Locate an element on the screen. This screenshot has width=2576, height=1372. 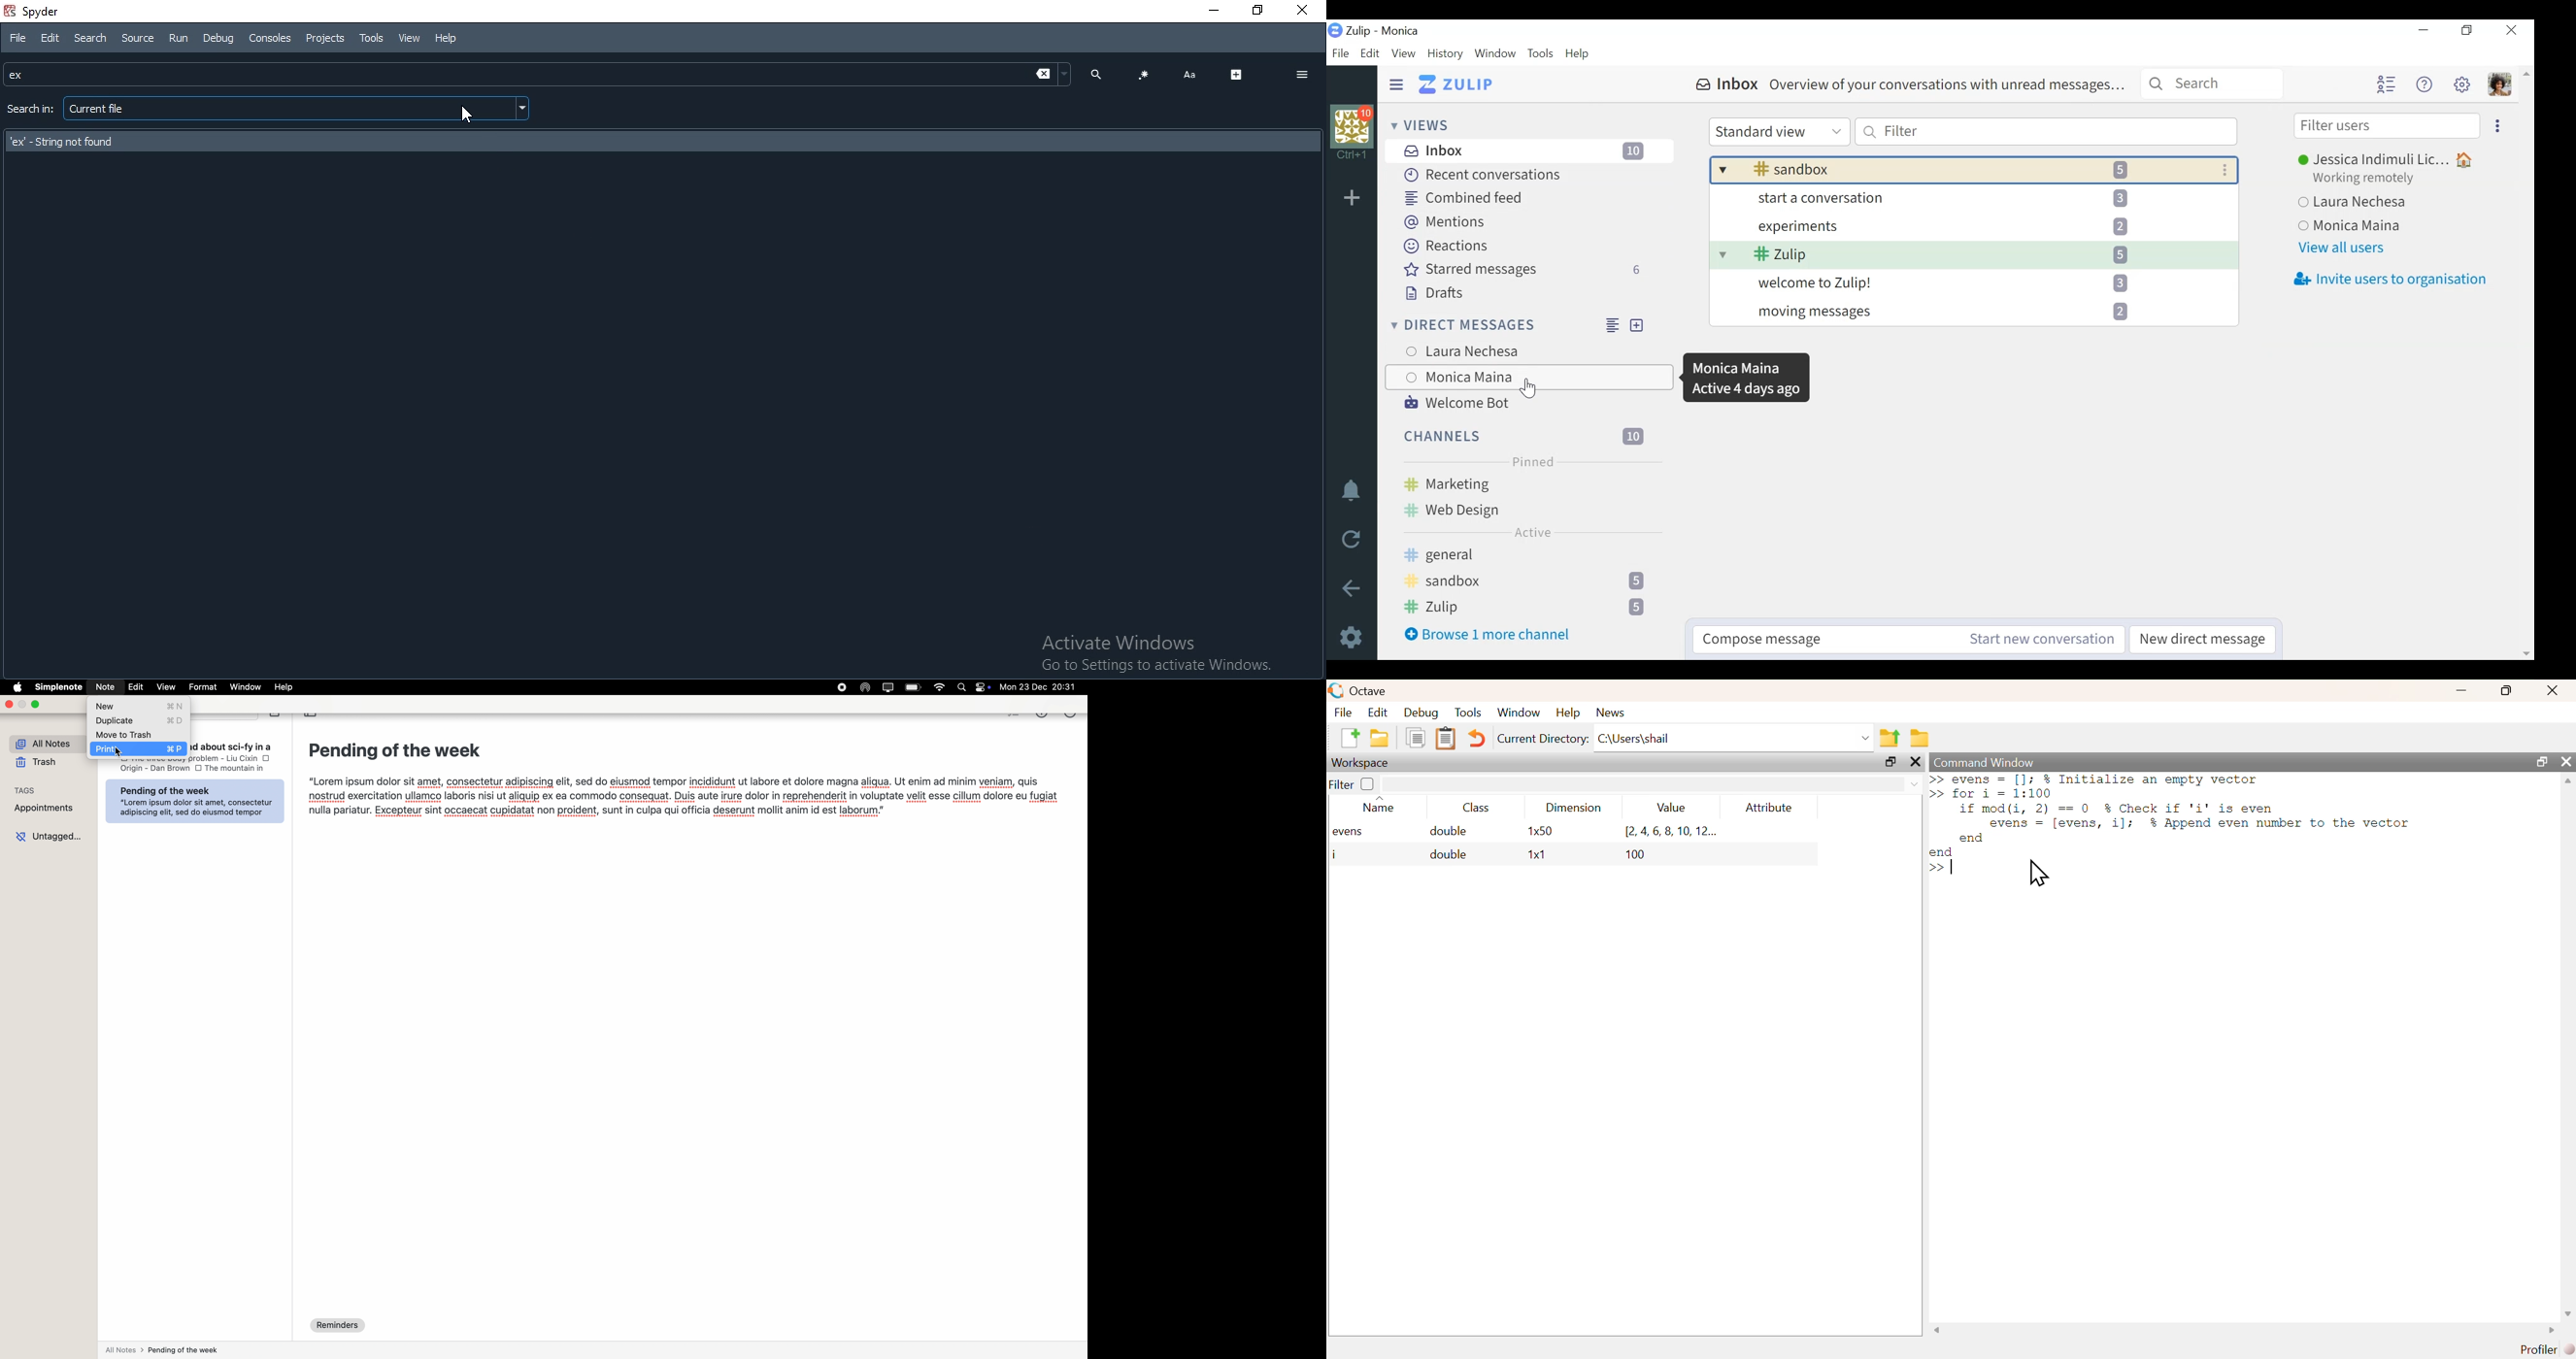
Settings menu is located at coordinates (2462, 84).